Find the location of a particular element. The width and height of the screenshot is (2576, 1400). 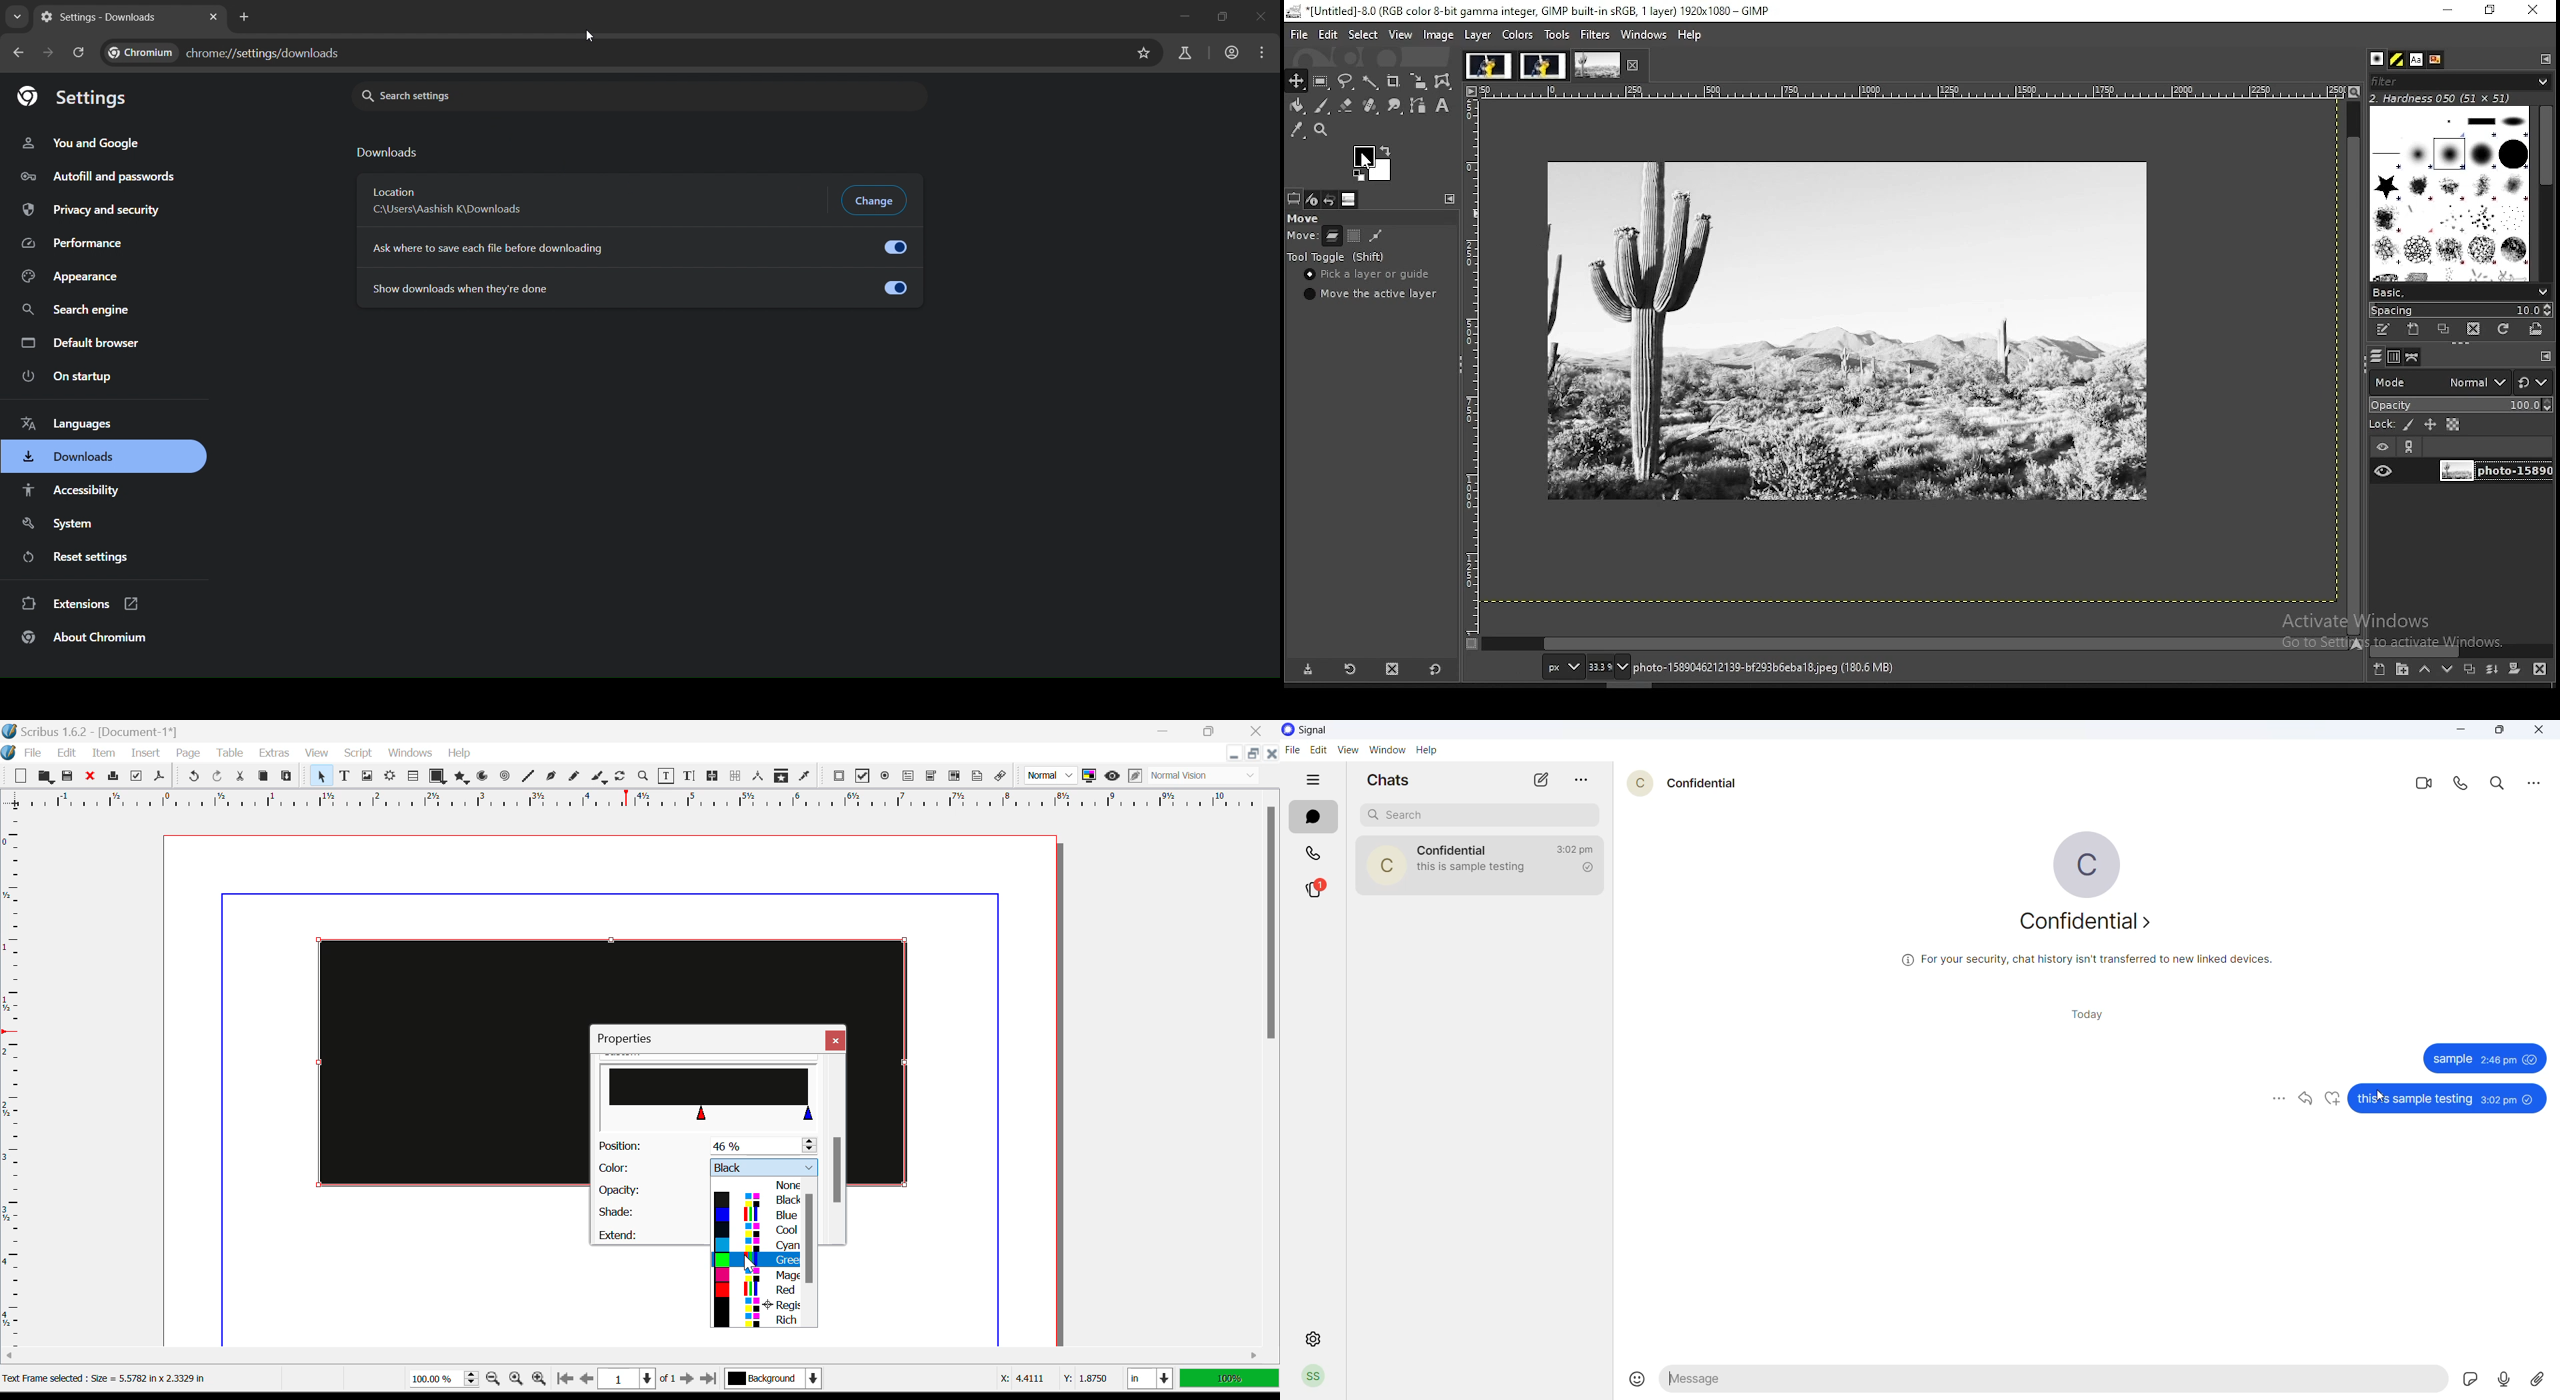

Cursor Position is located at coordinates (749, 1261).